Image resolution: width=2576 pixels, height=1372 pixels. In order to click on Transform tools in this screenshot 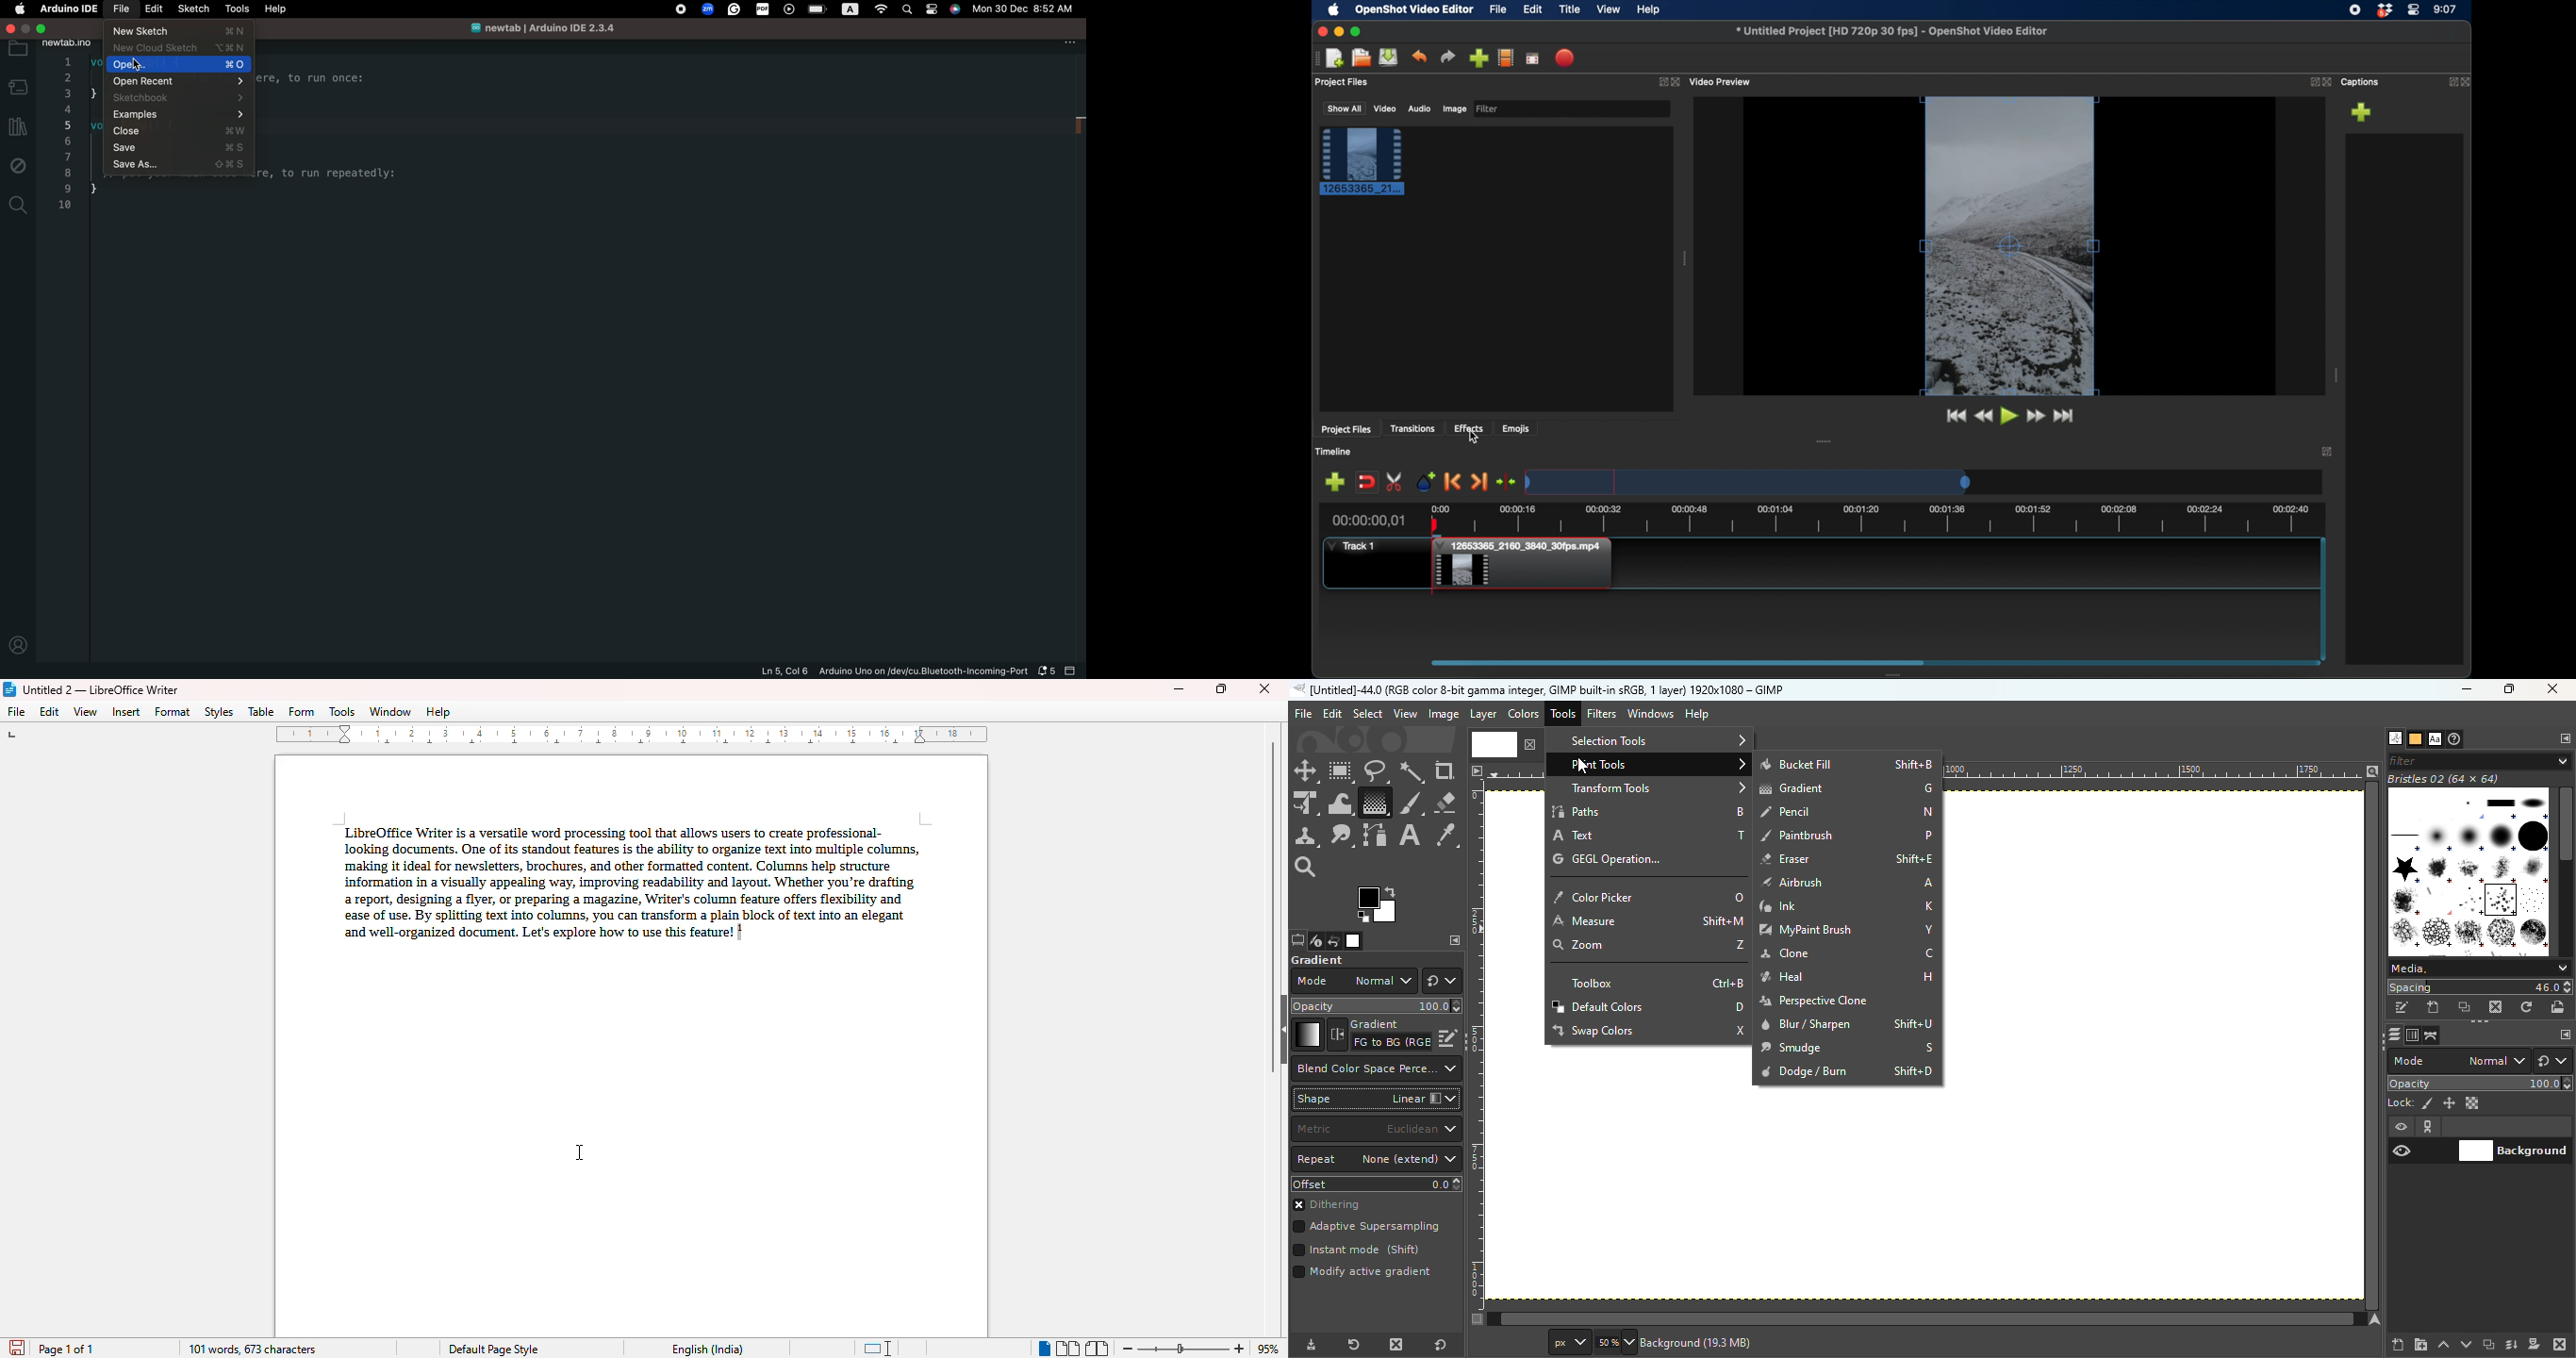, I will do `click(1649, 788)`.